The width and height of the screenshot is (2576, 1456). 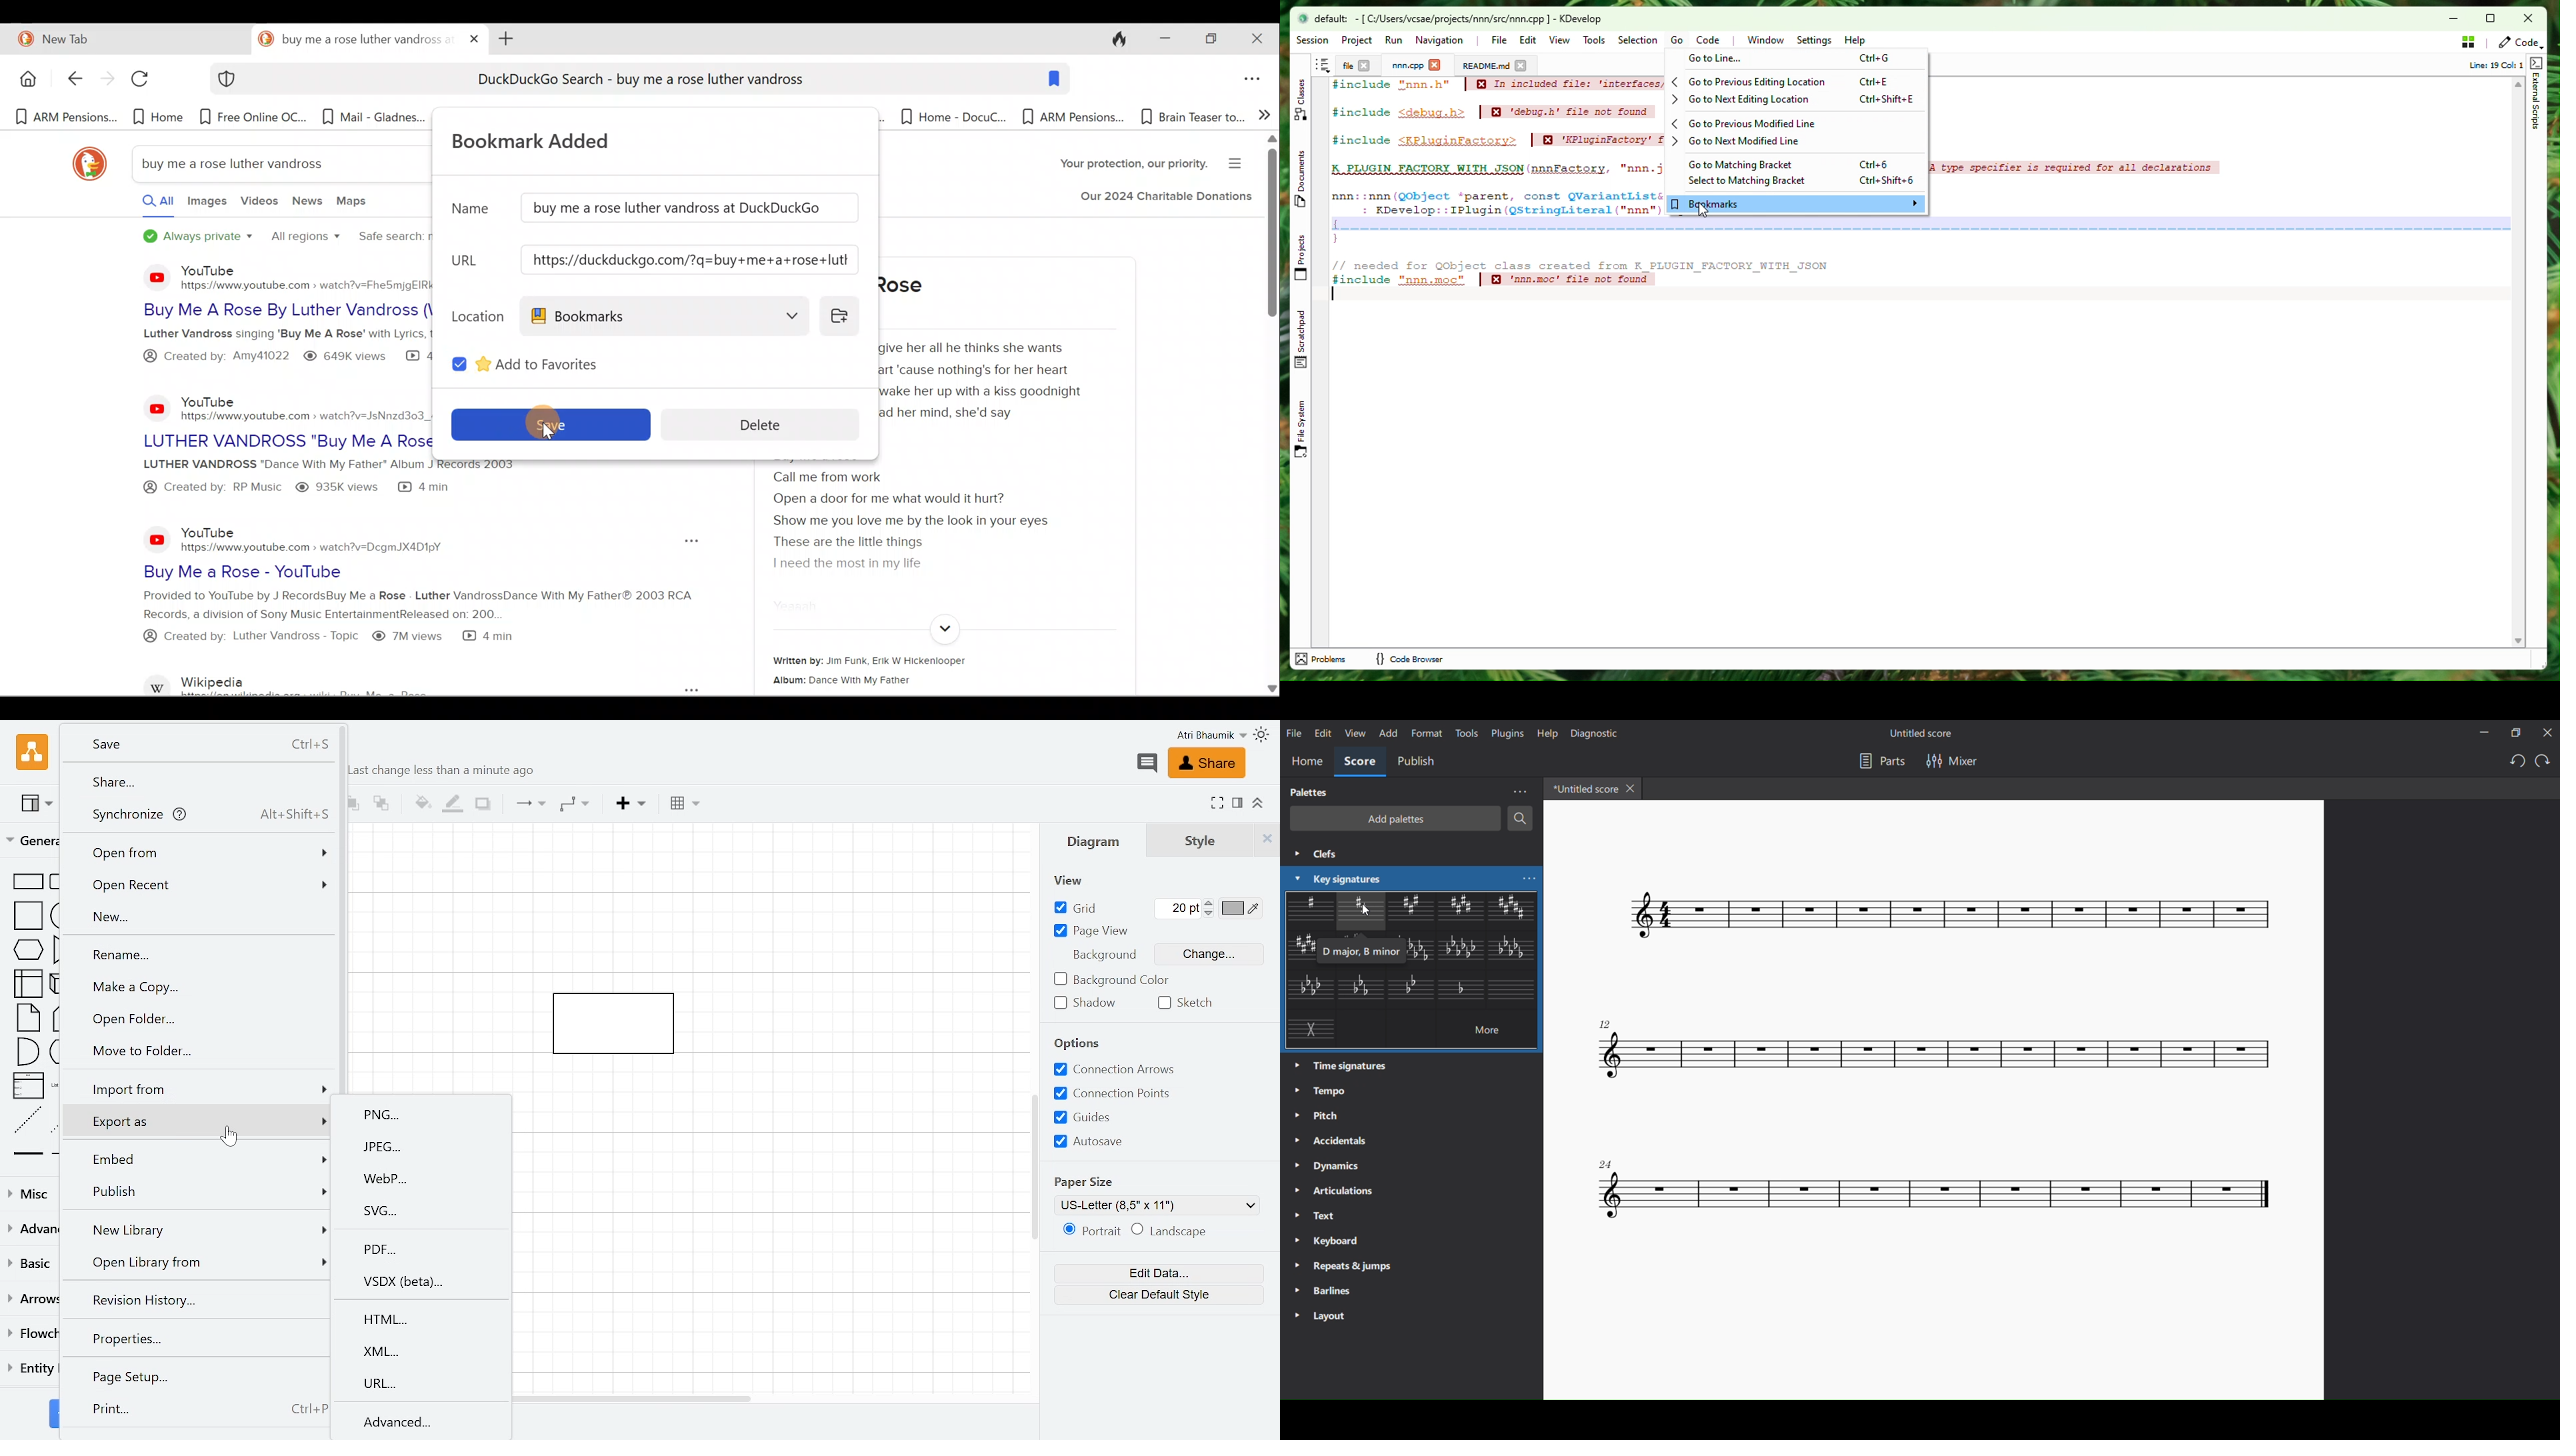 I want to click on last change, so click(x=446, y=771).